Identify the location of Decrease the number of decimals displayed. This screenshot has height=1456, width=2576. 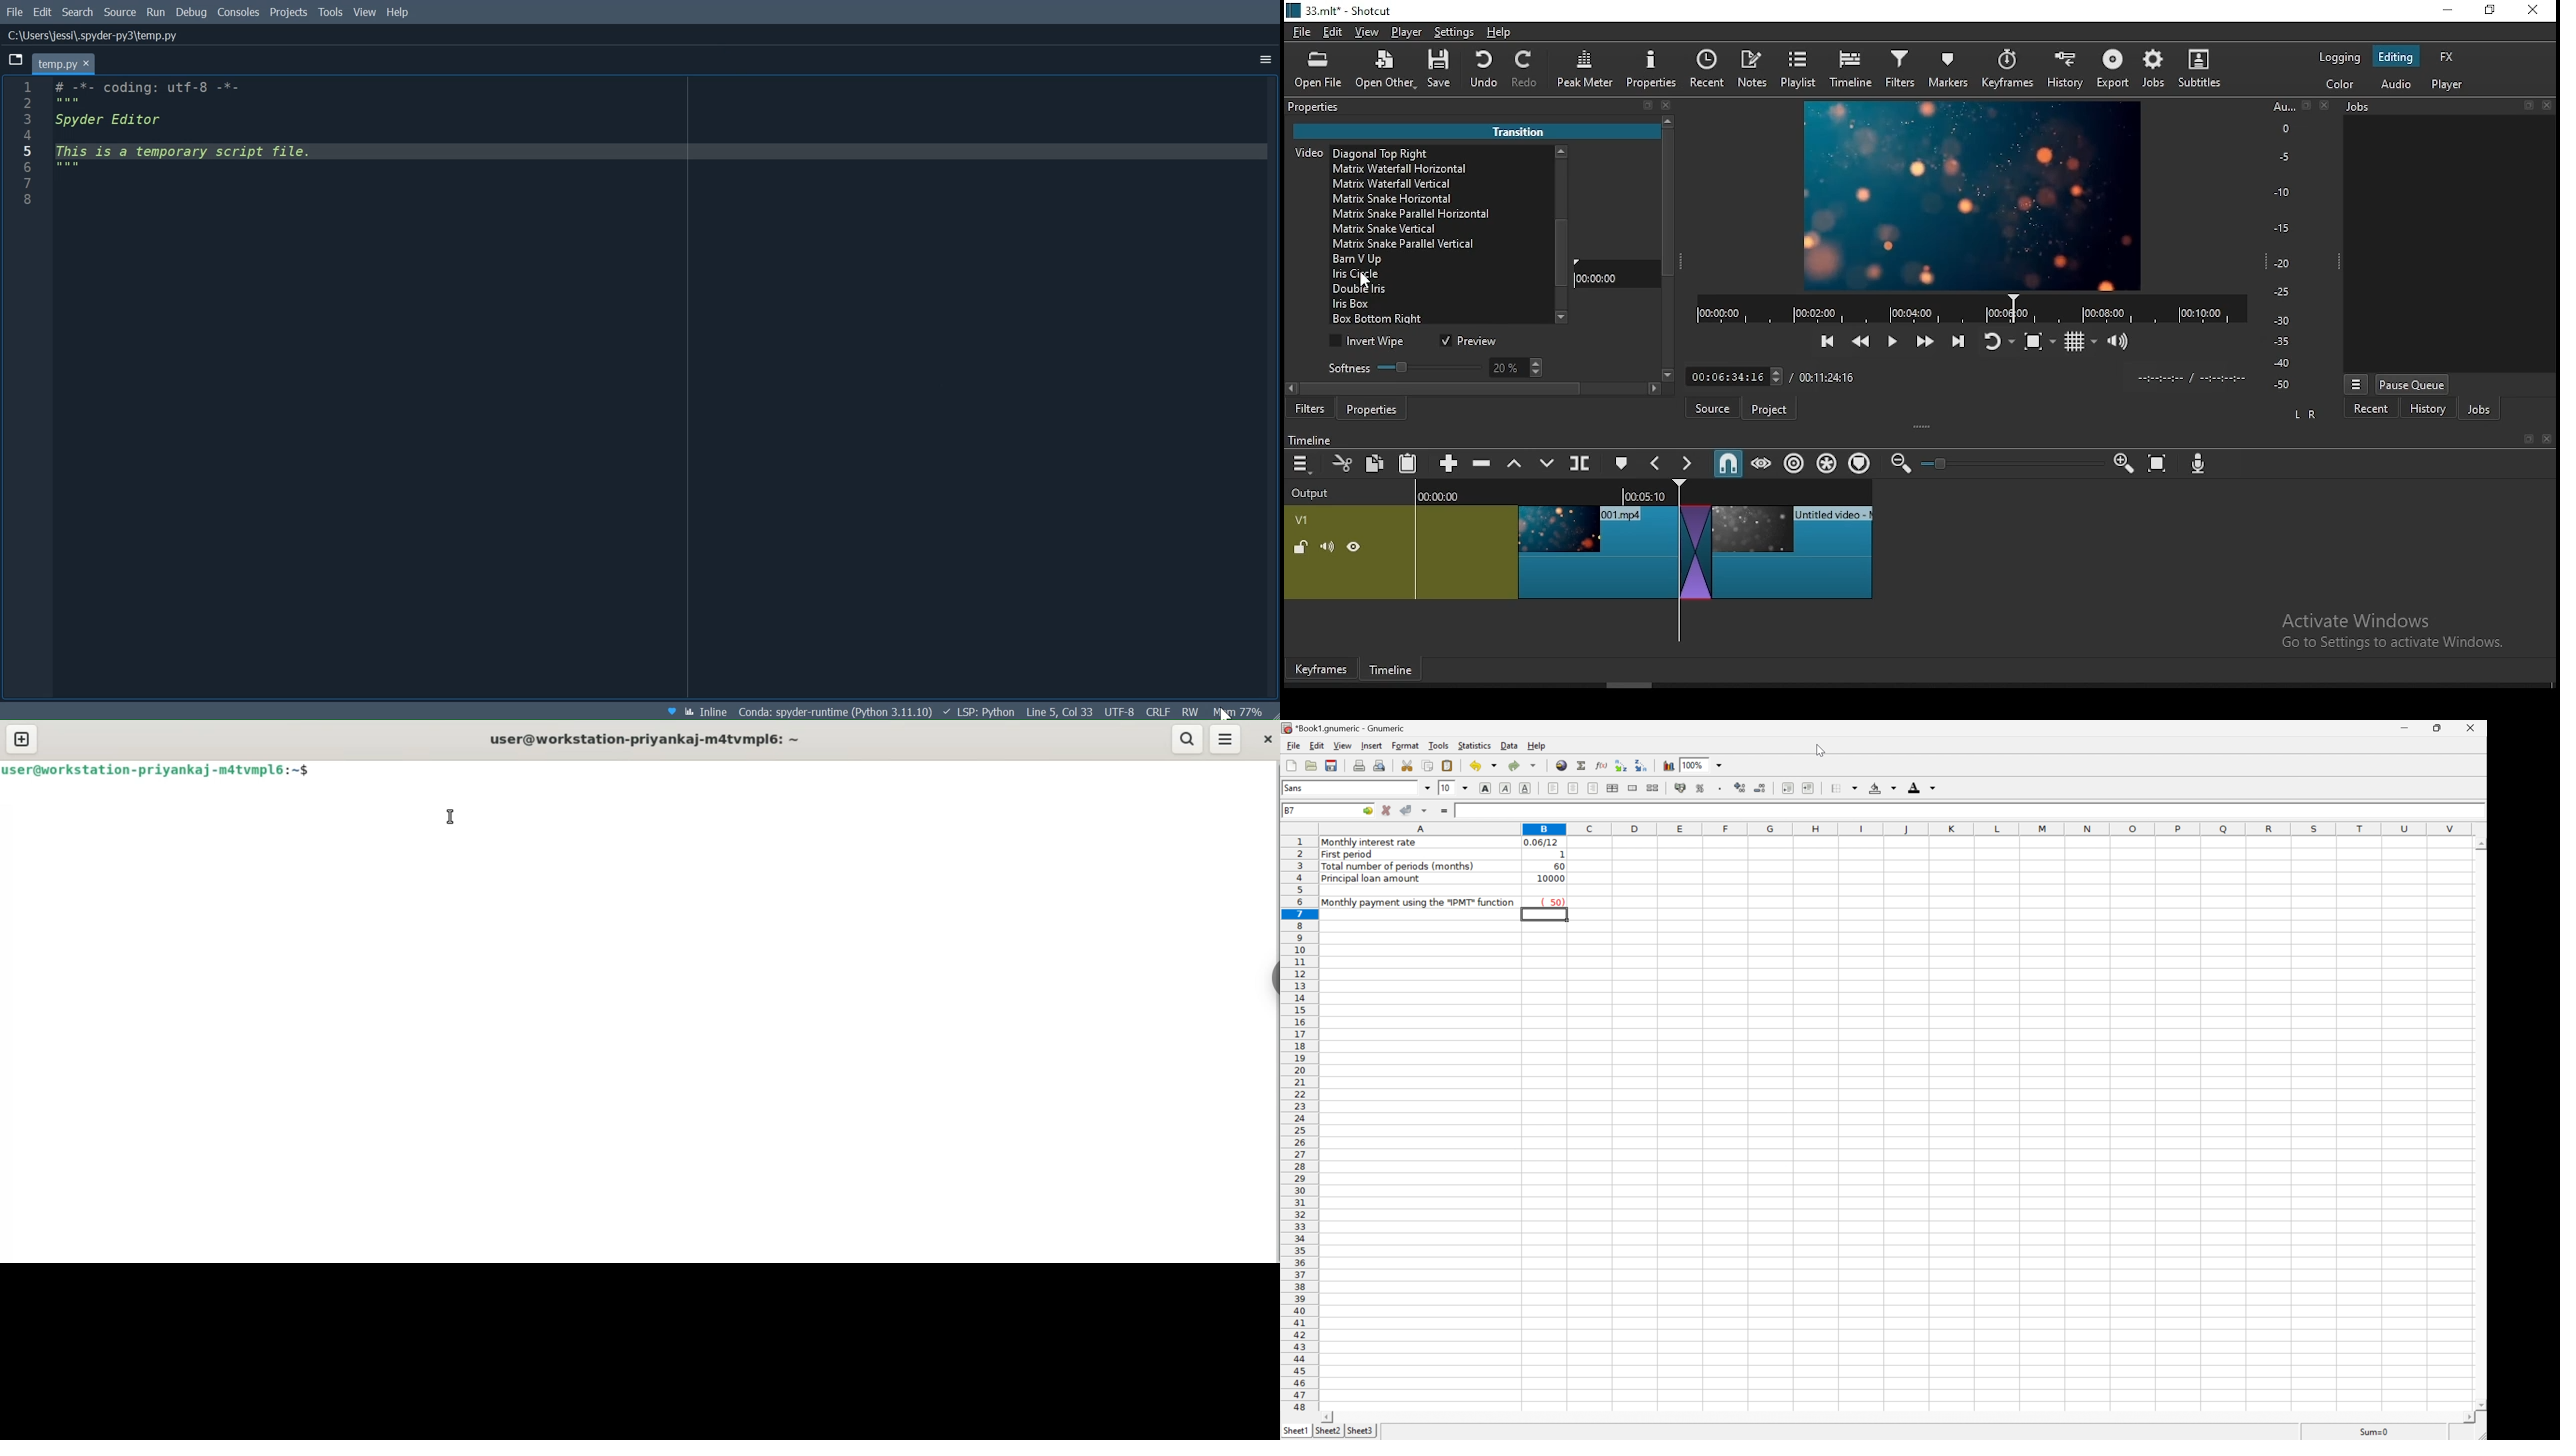
(1761, 788).